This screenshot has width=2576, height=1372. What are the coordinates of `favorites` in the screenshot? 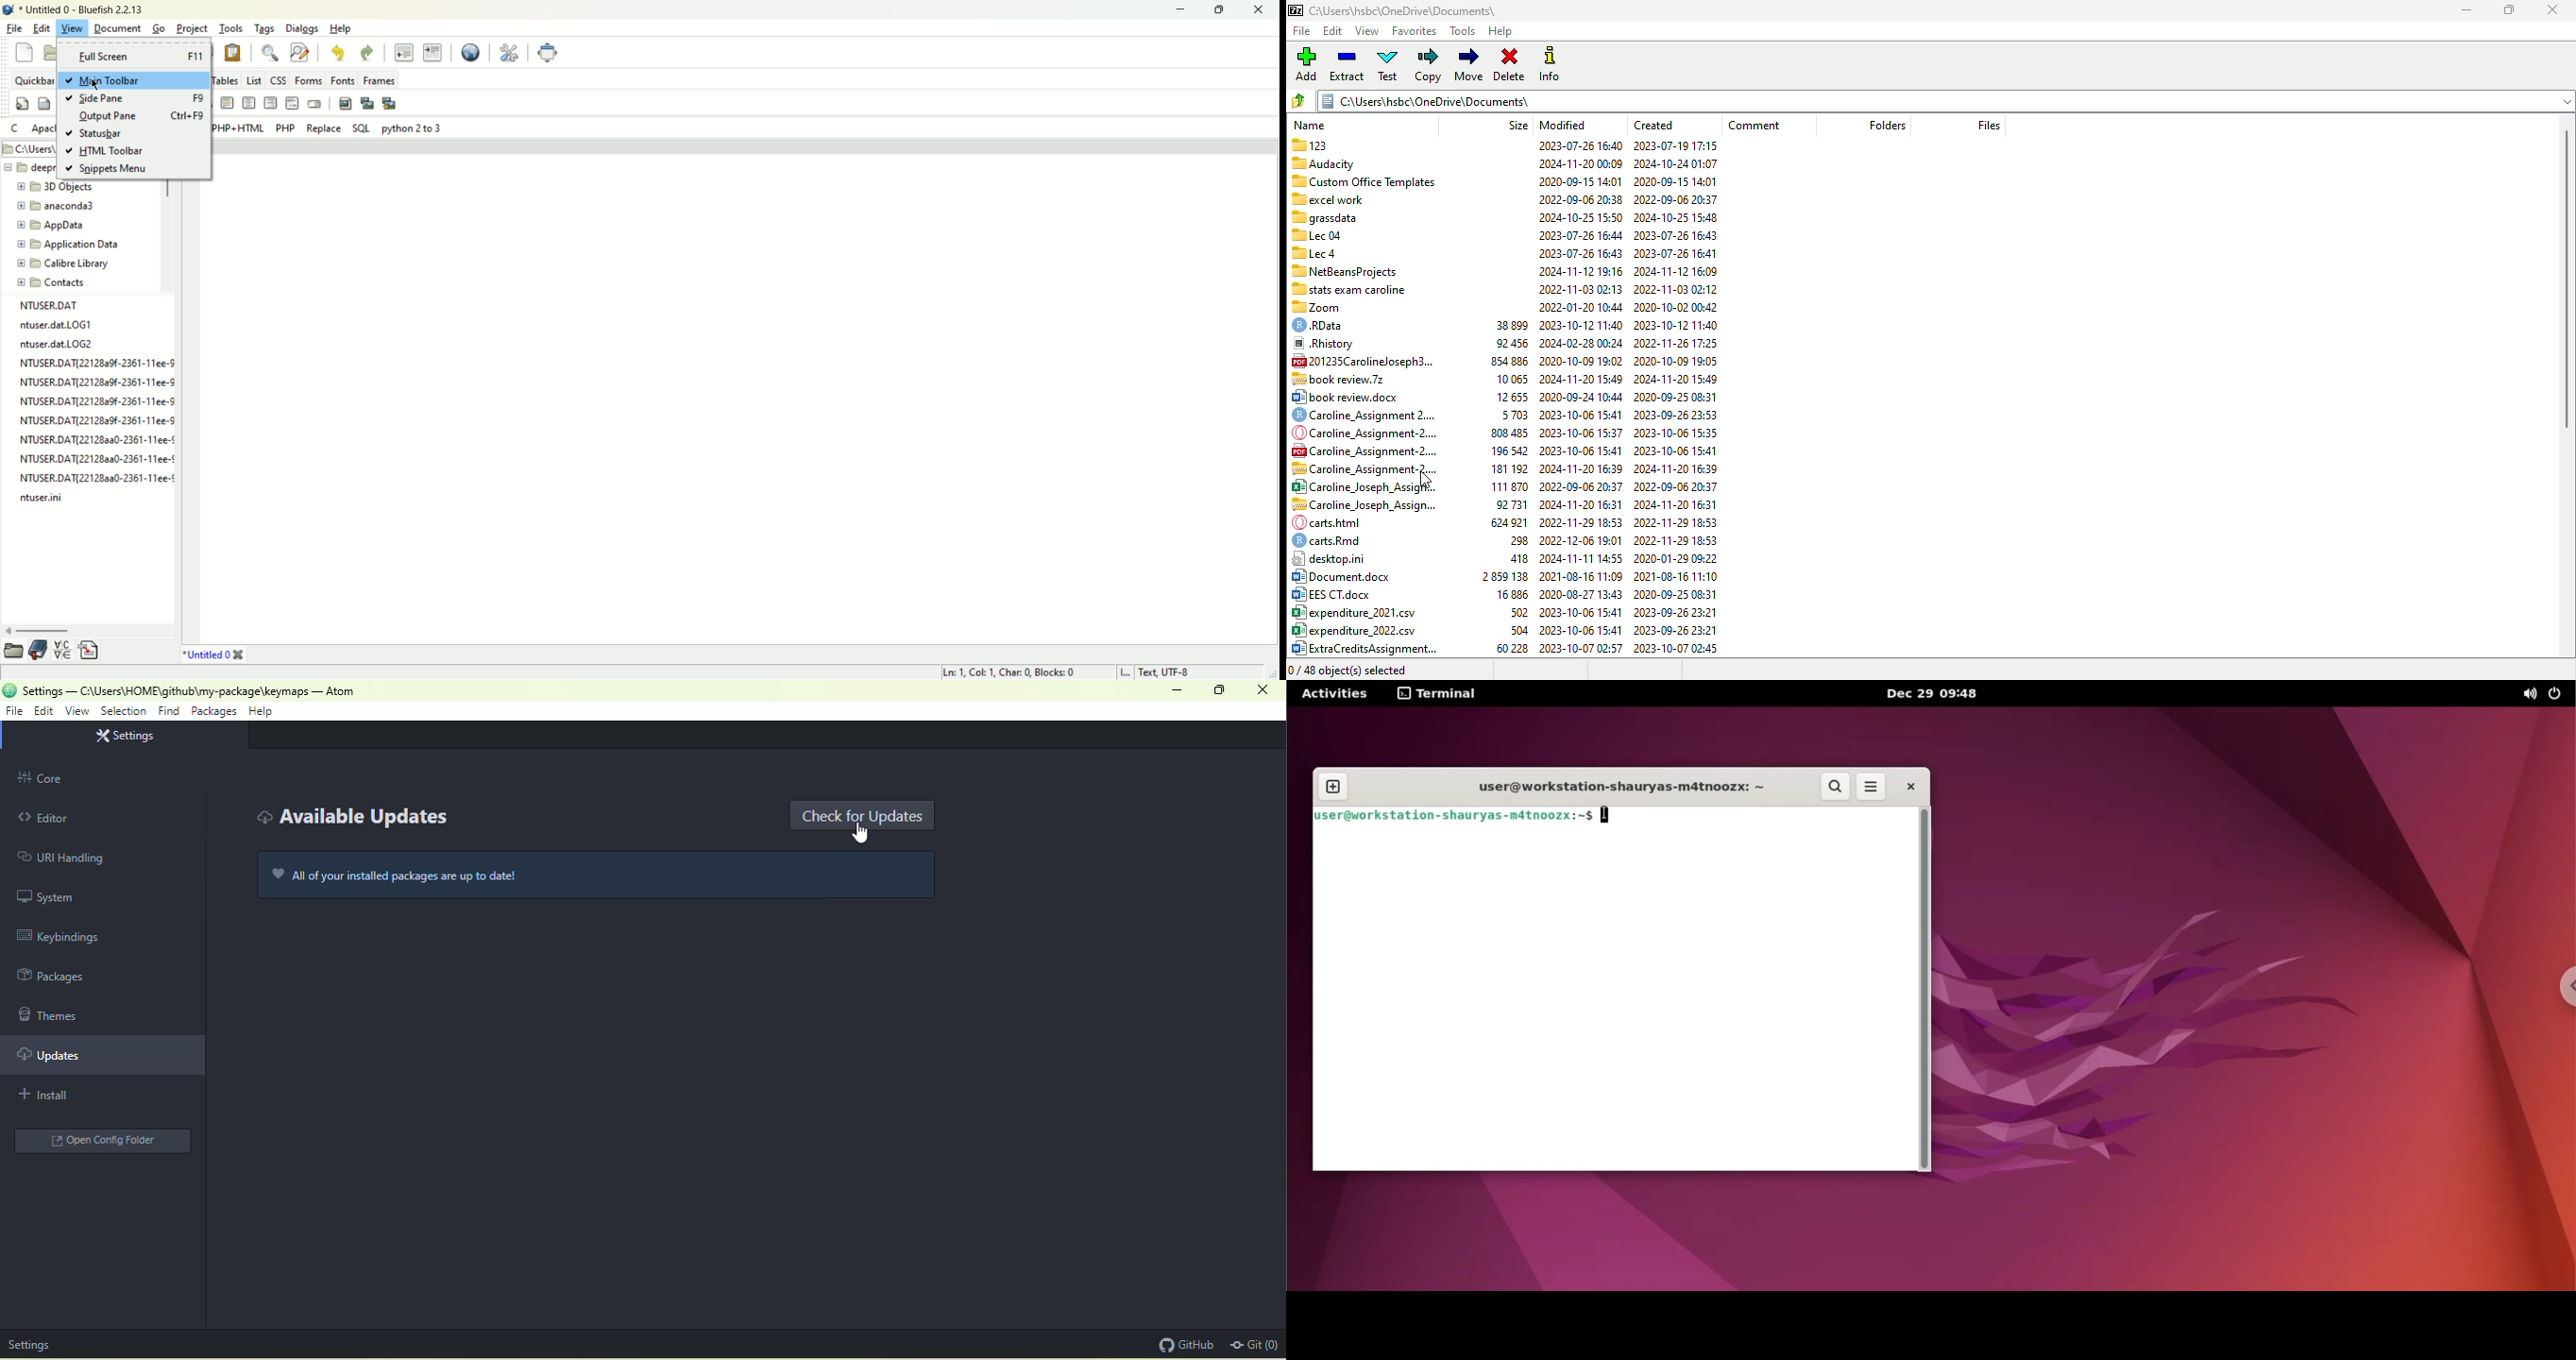 It's located at (1414, 31).